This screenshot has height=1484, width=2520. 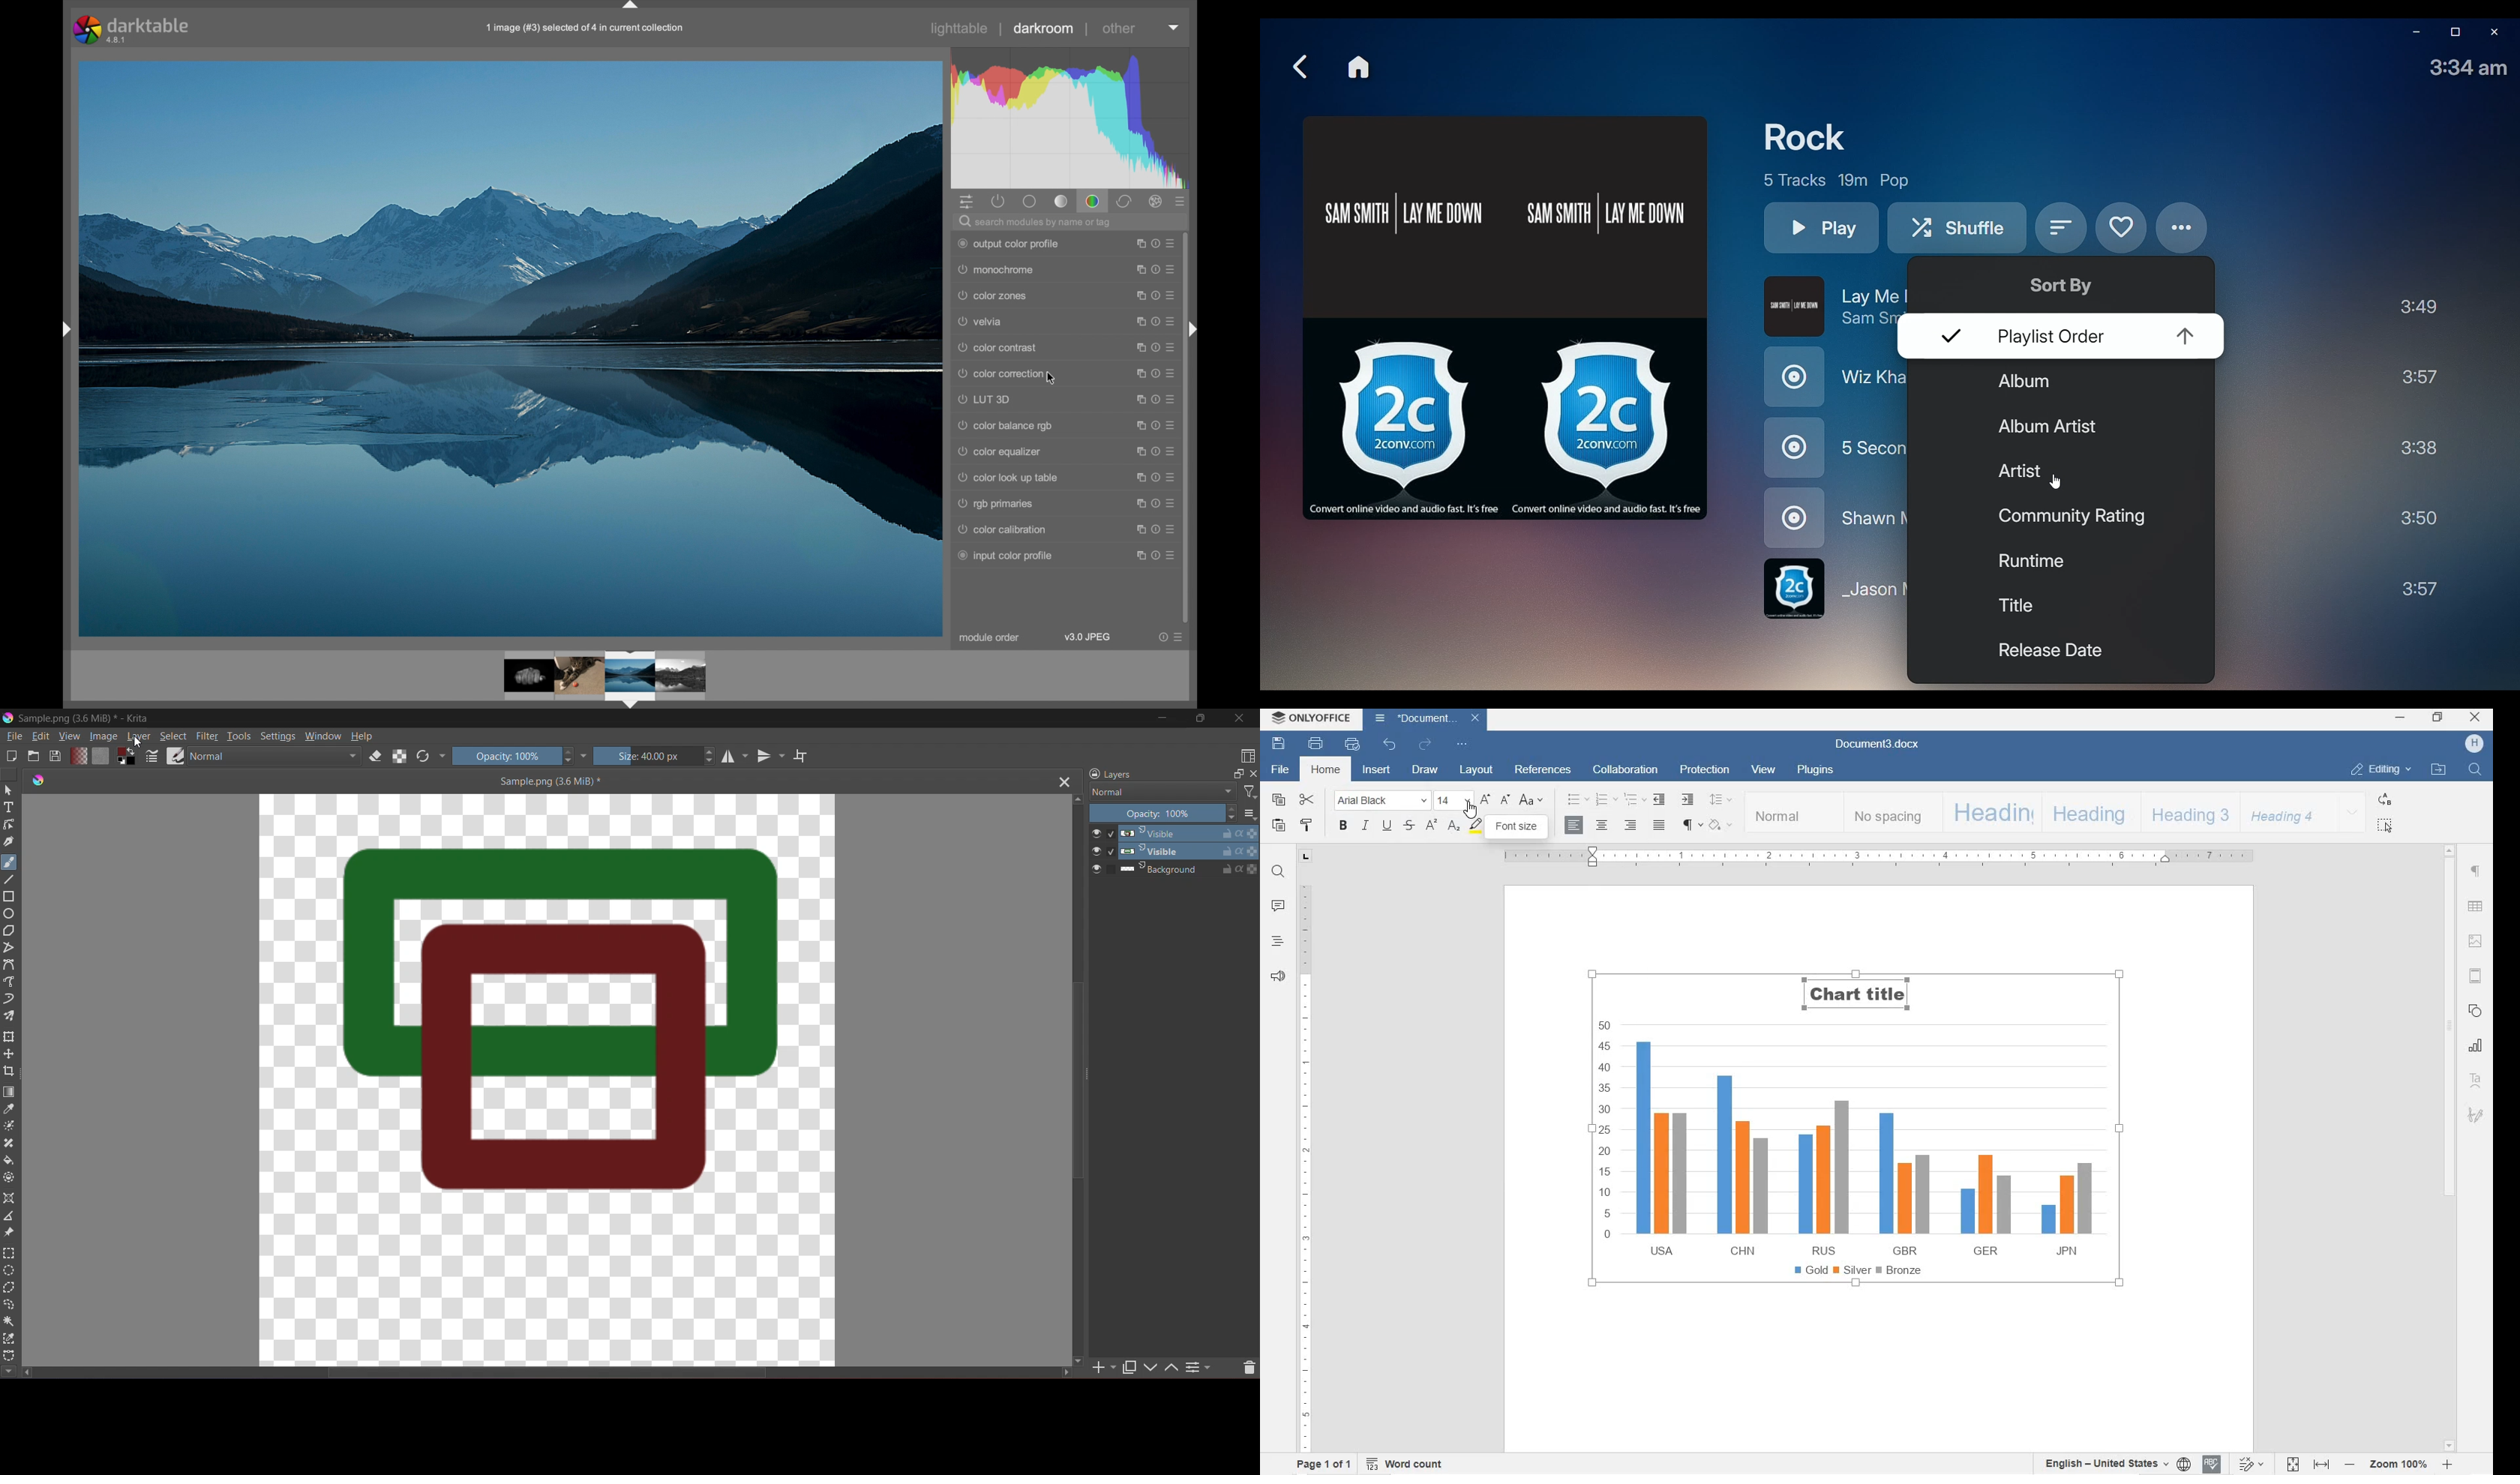 I want to click on Size options, so click(x=1249, y=814).